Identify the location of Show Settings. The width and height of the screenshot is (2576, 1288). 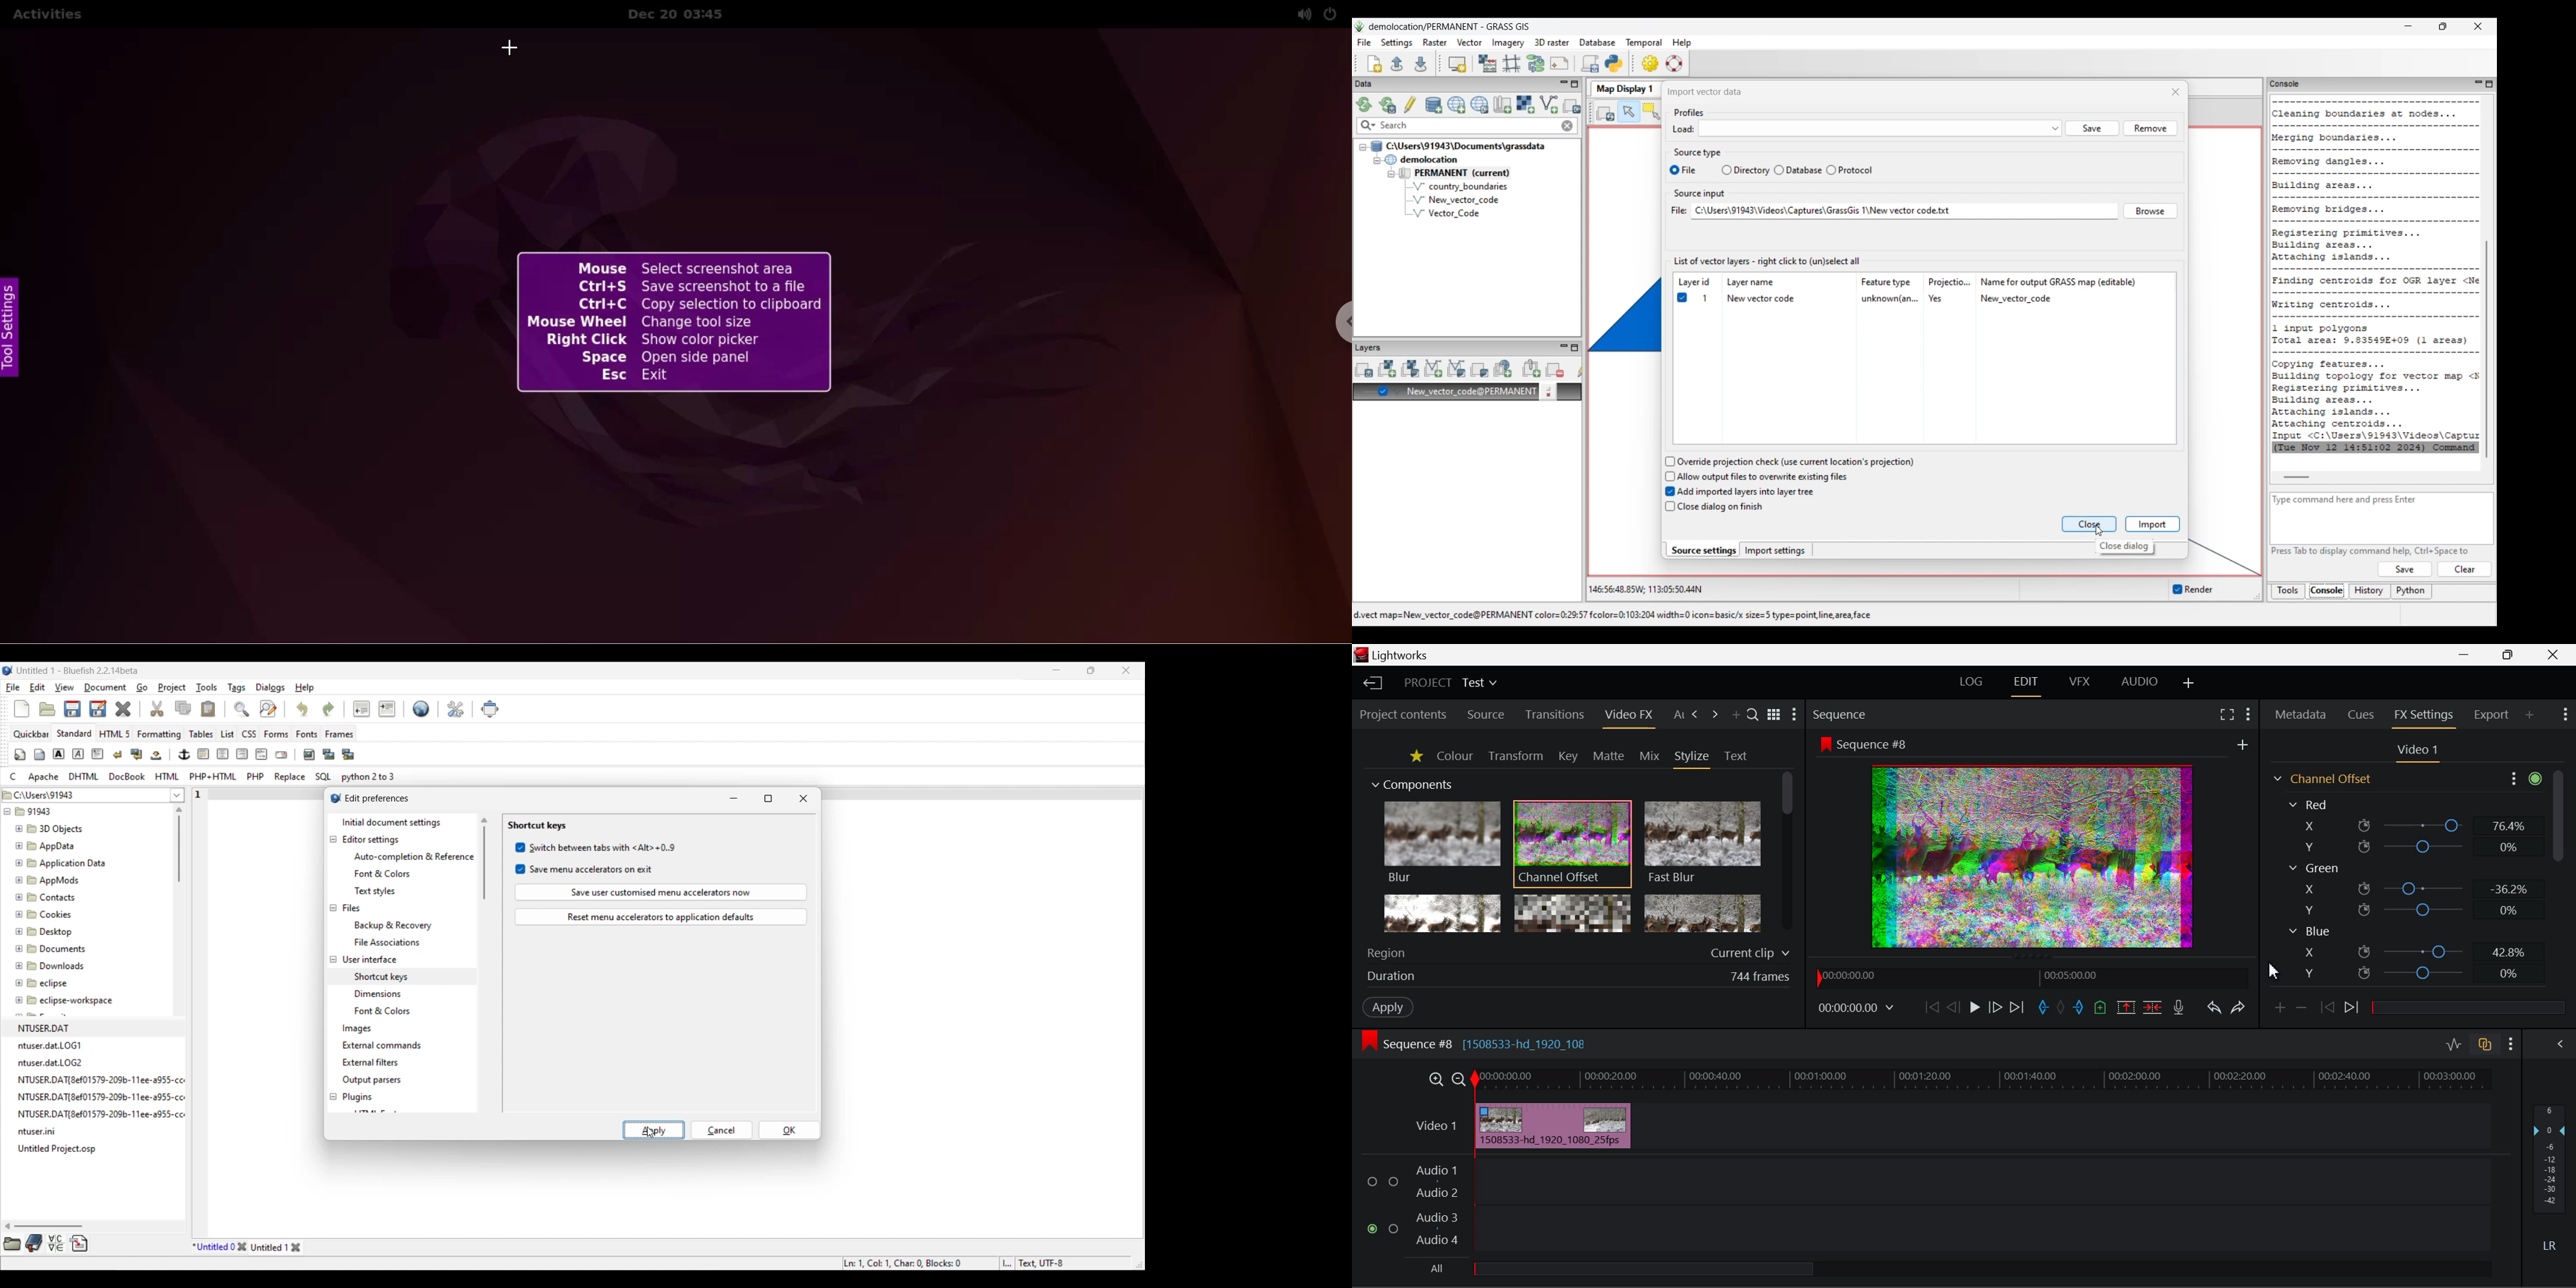
(2511, 1044).